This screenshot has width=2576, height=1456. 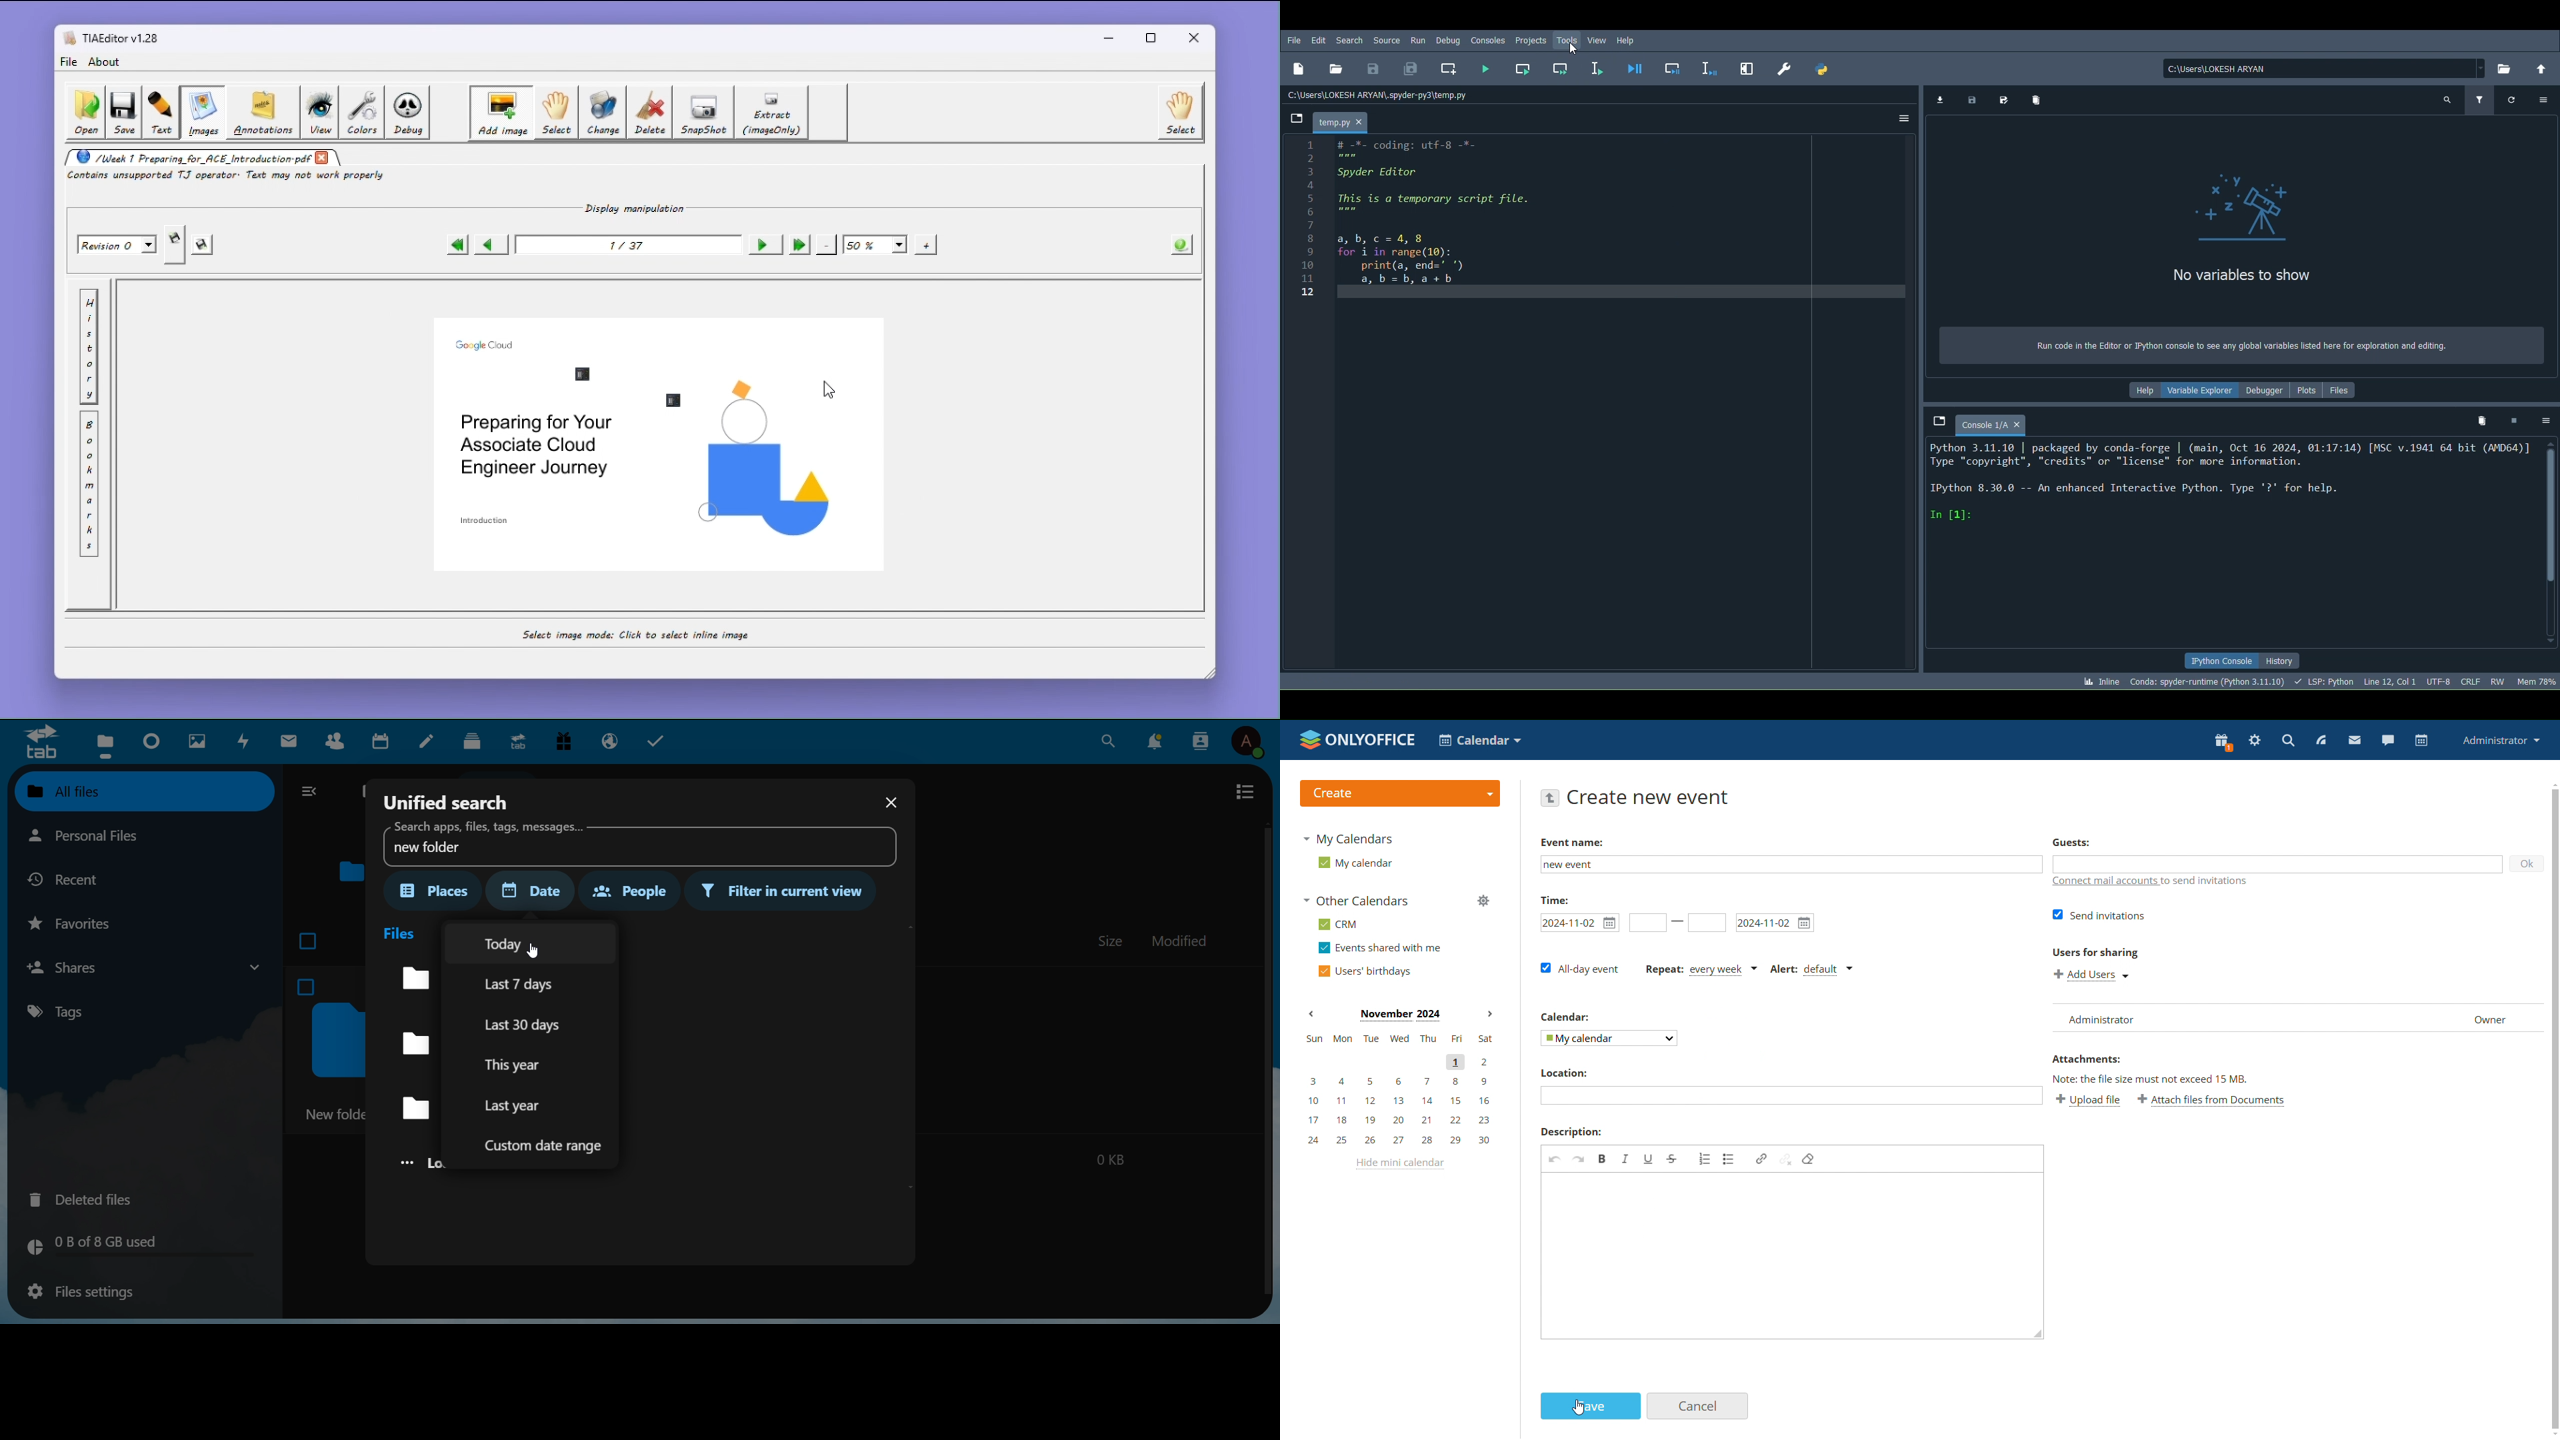 I want to click on files, so click(x=401, y=932).